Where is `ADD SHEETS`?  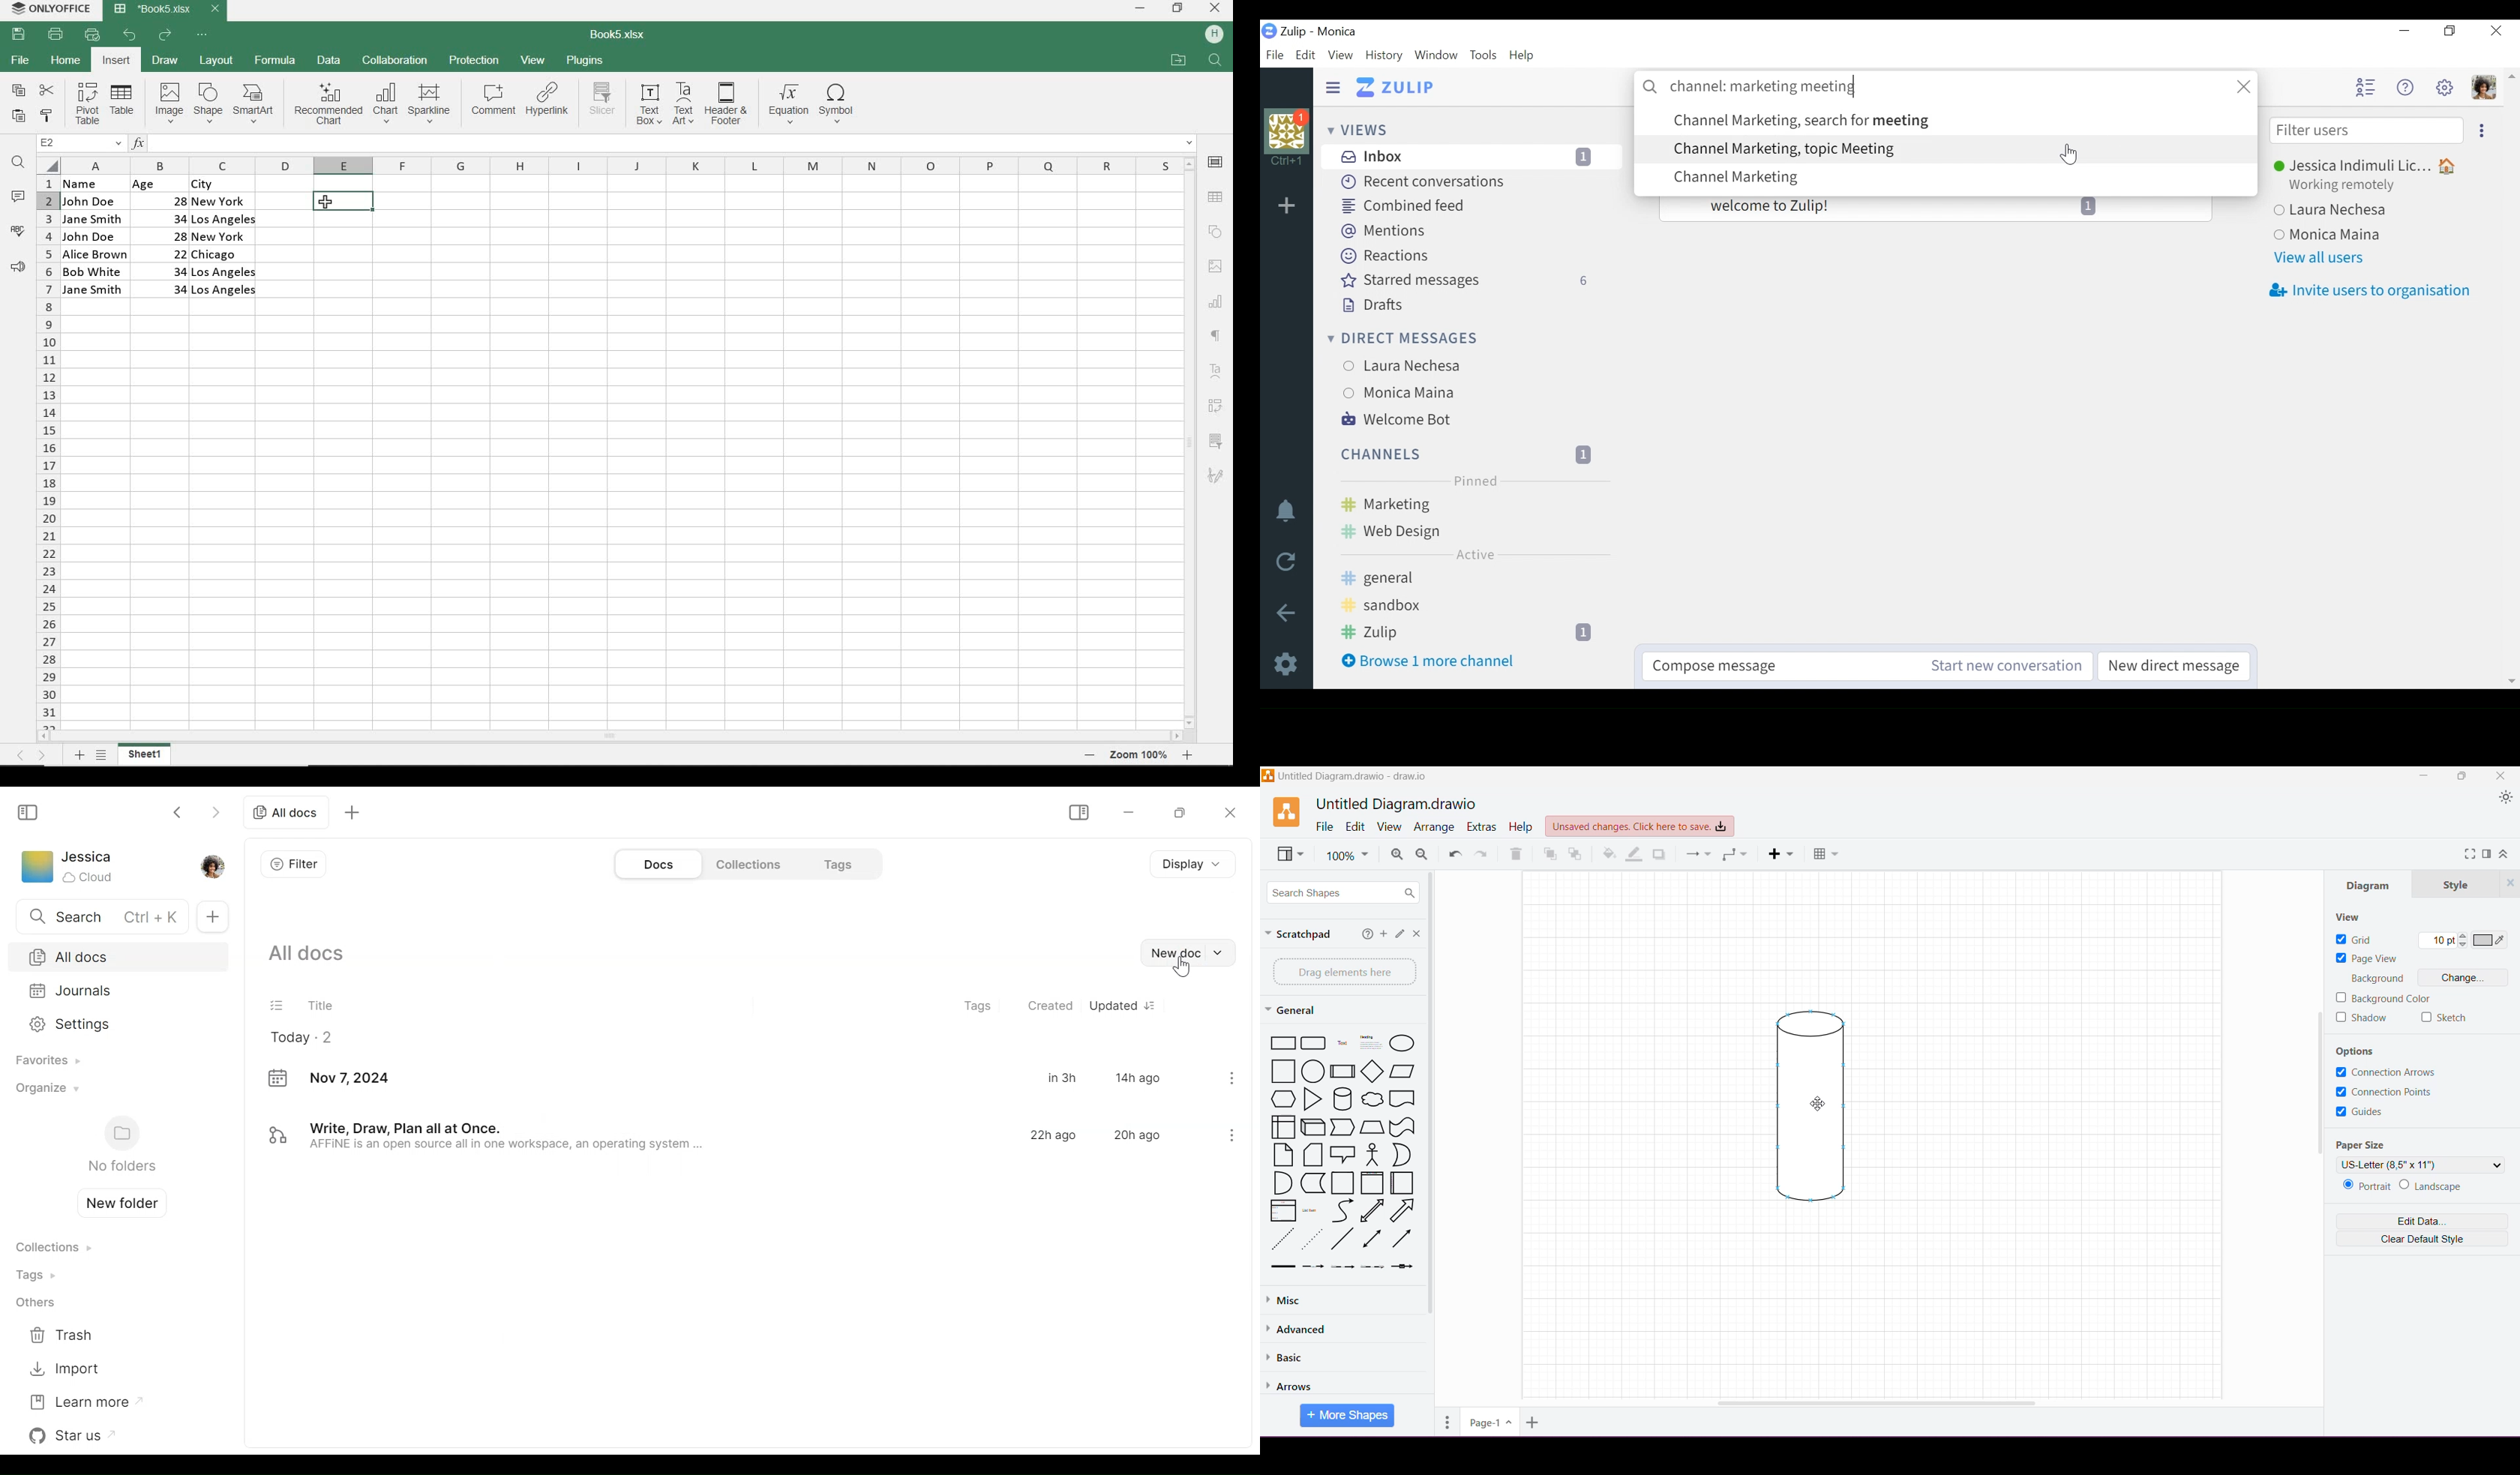
ADD SHEETS is located at coordinates (79, 755).